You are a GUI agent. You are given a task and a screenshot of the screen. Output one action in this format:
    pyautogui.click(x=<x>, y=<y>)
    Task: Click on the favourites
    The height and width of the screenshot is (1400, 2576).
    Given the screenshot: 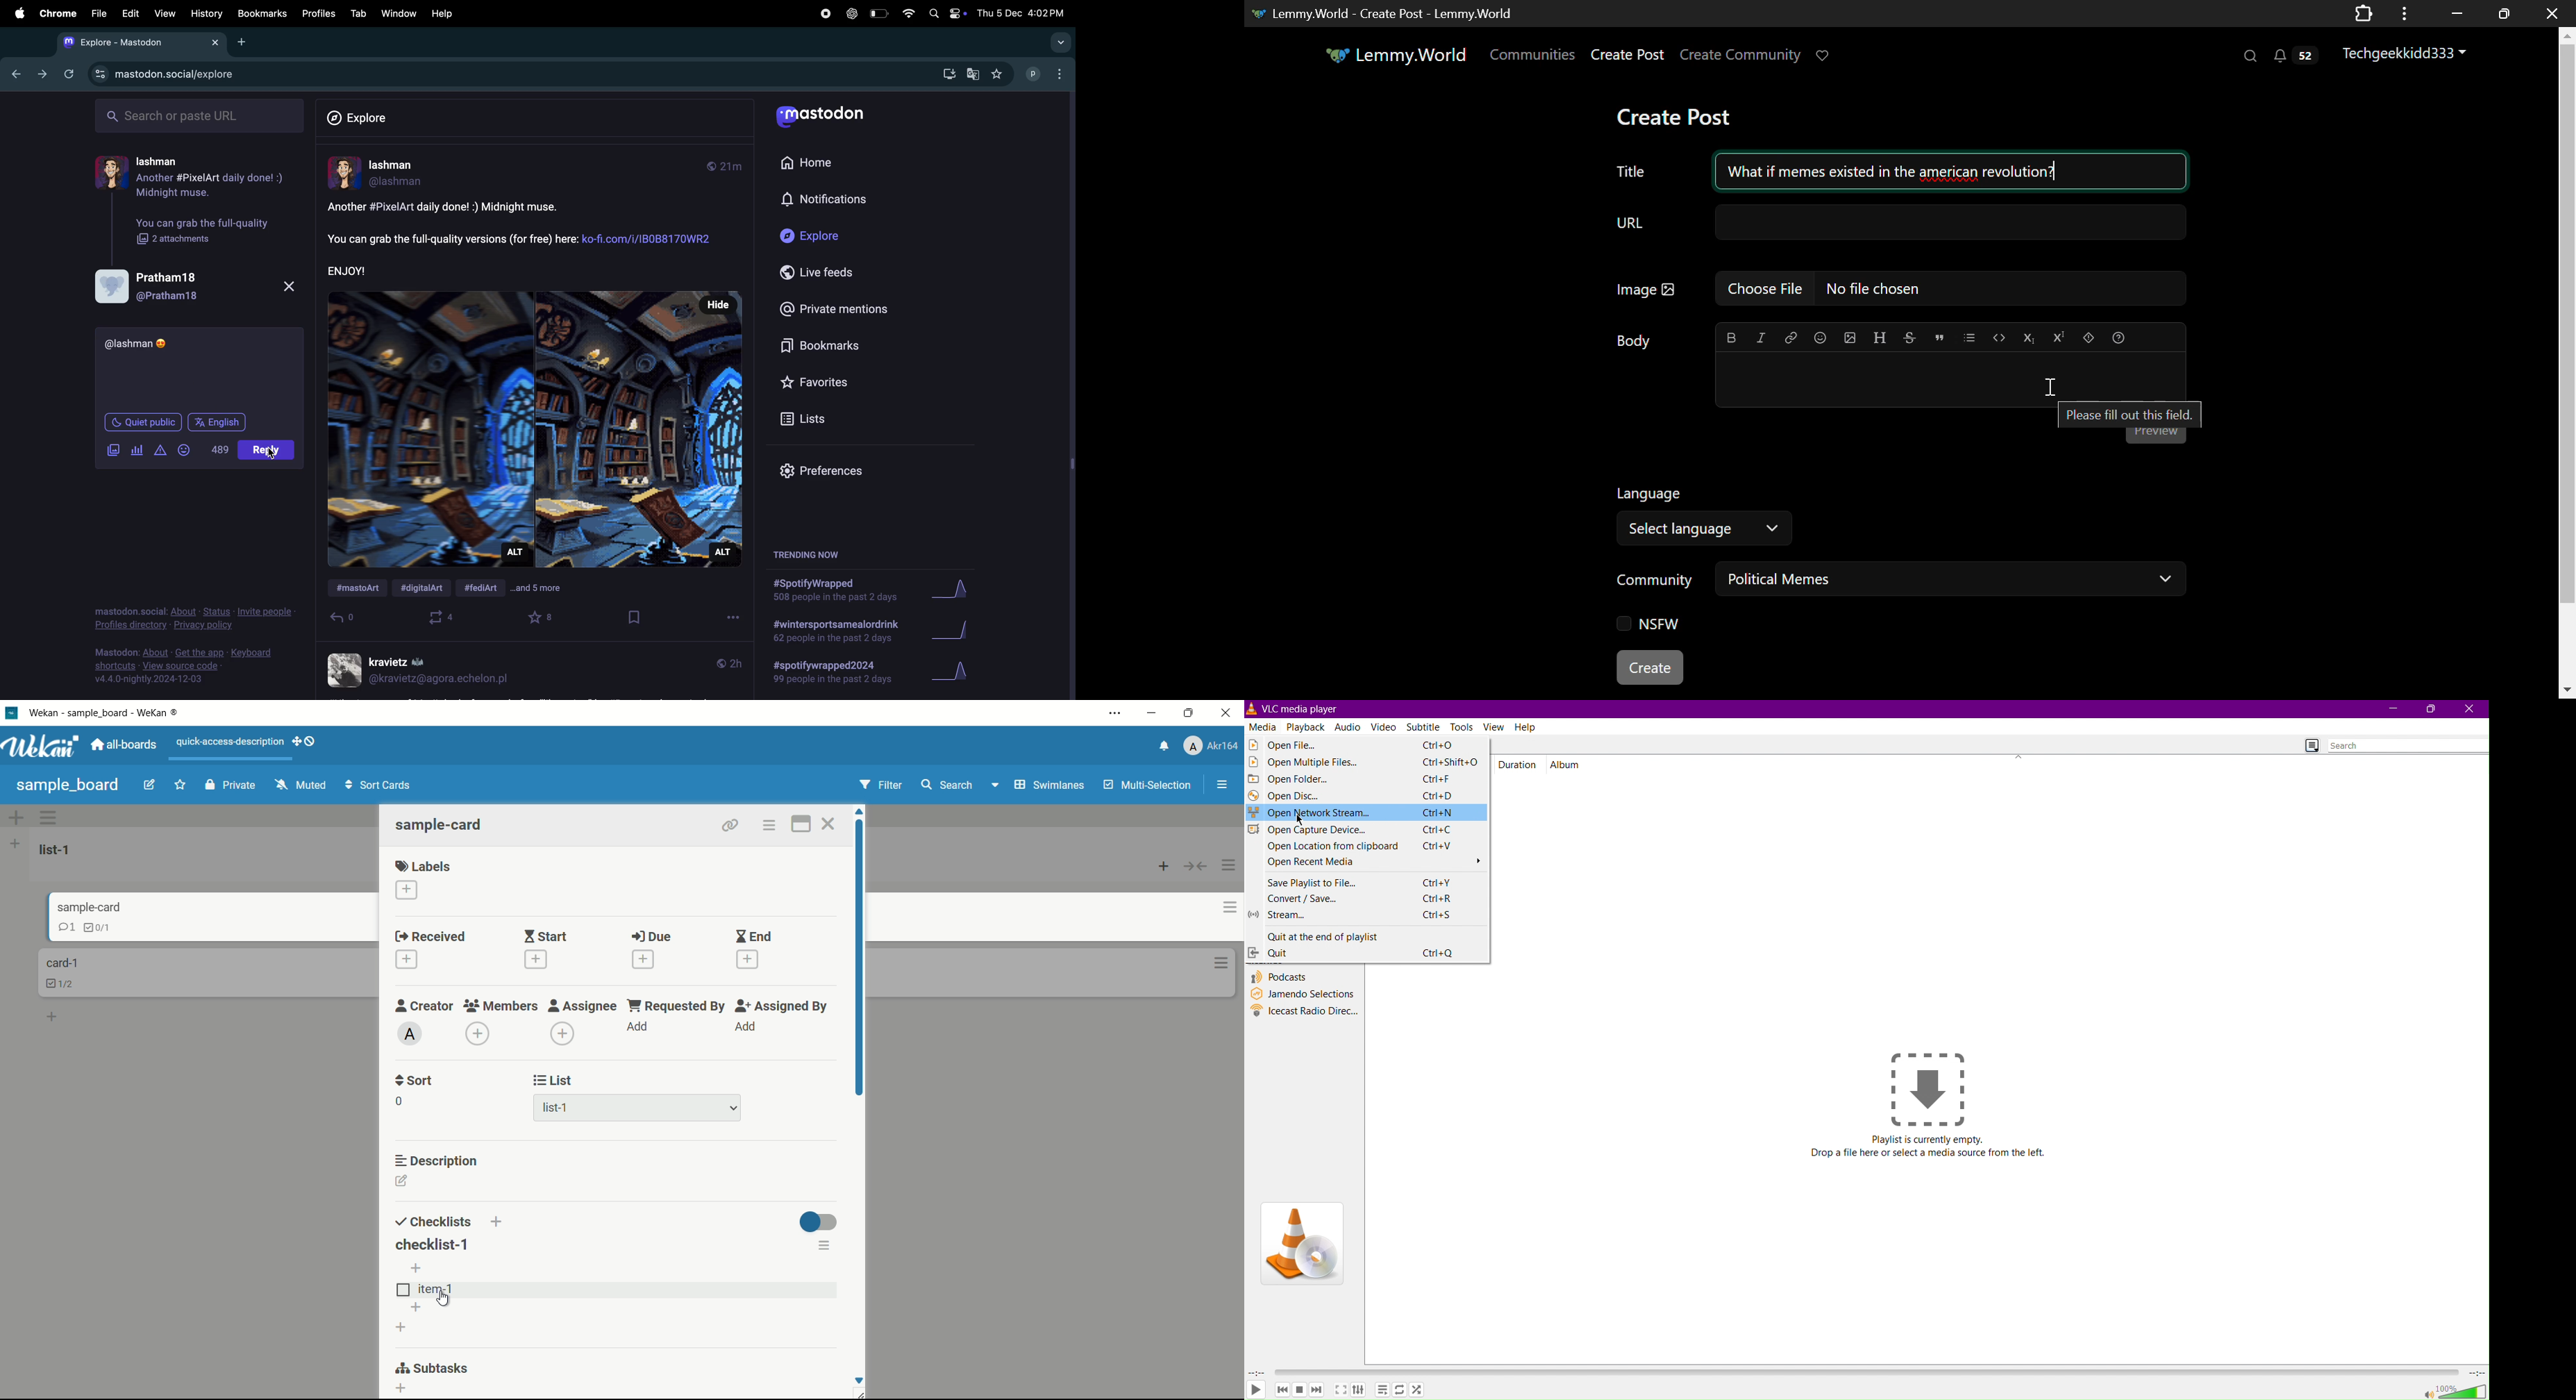 What is the action you would take?
    pyautogui.click(x=820, y=380)
    